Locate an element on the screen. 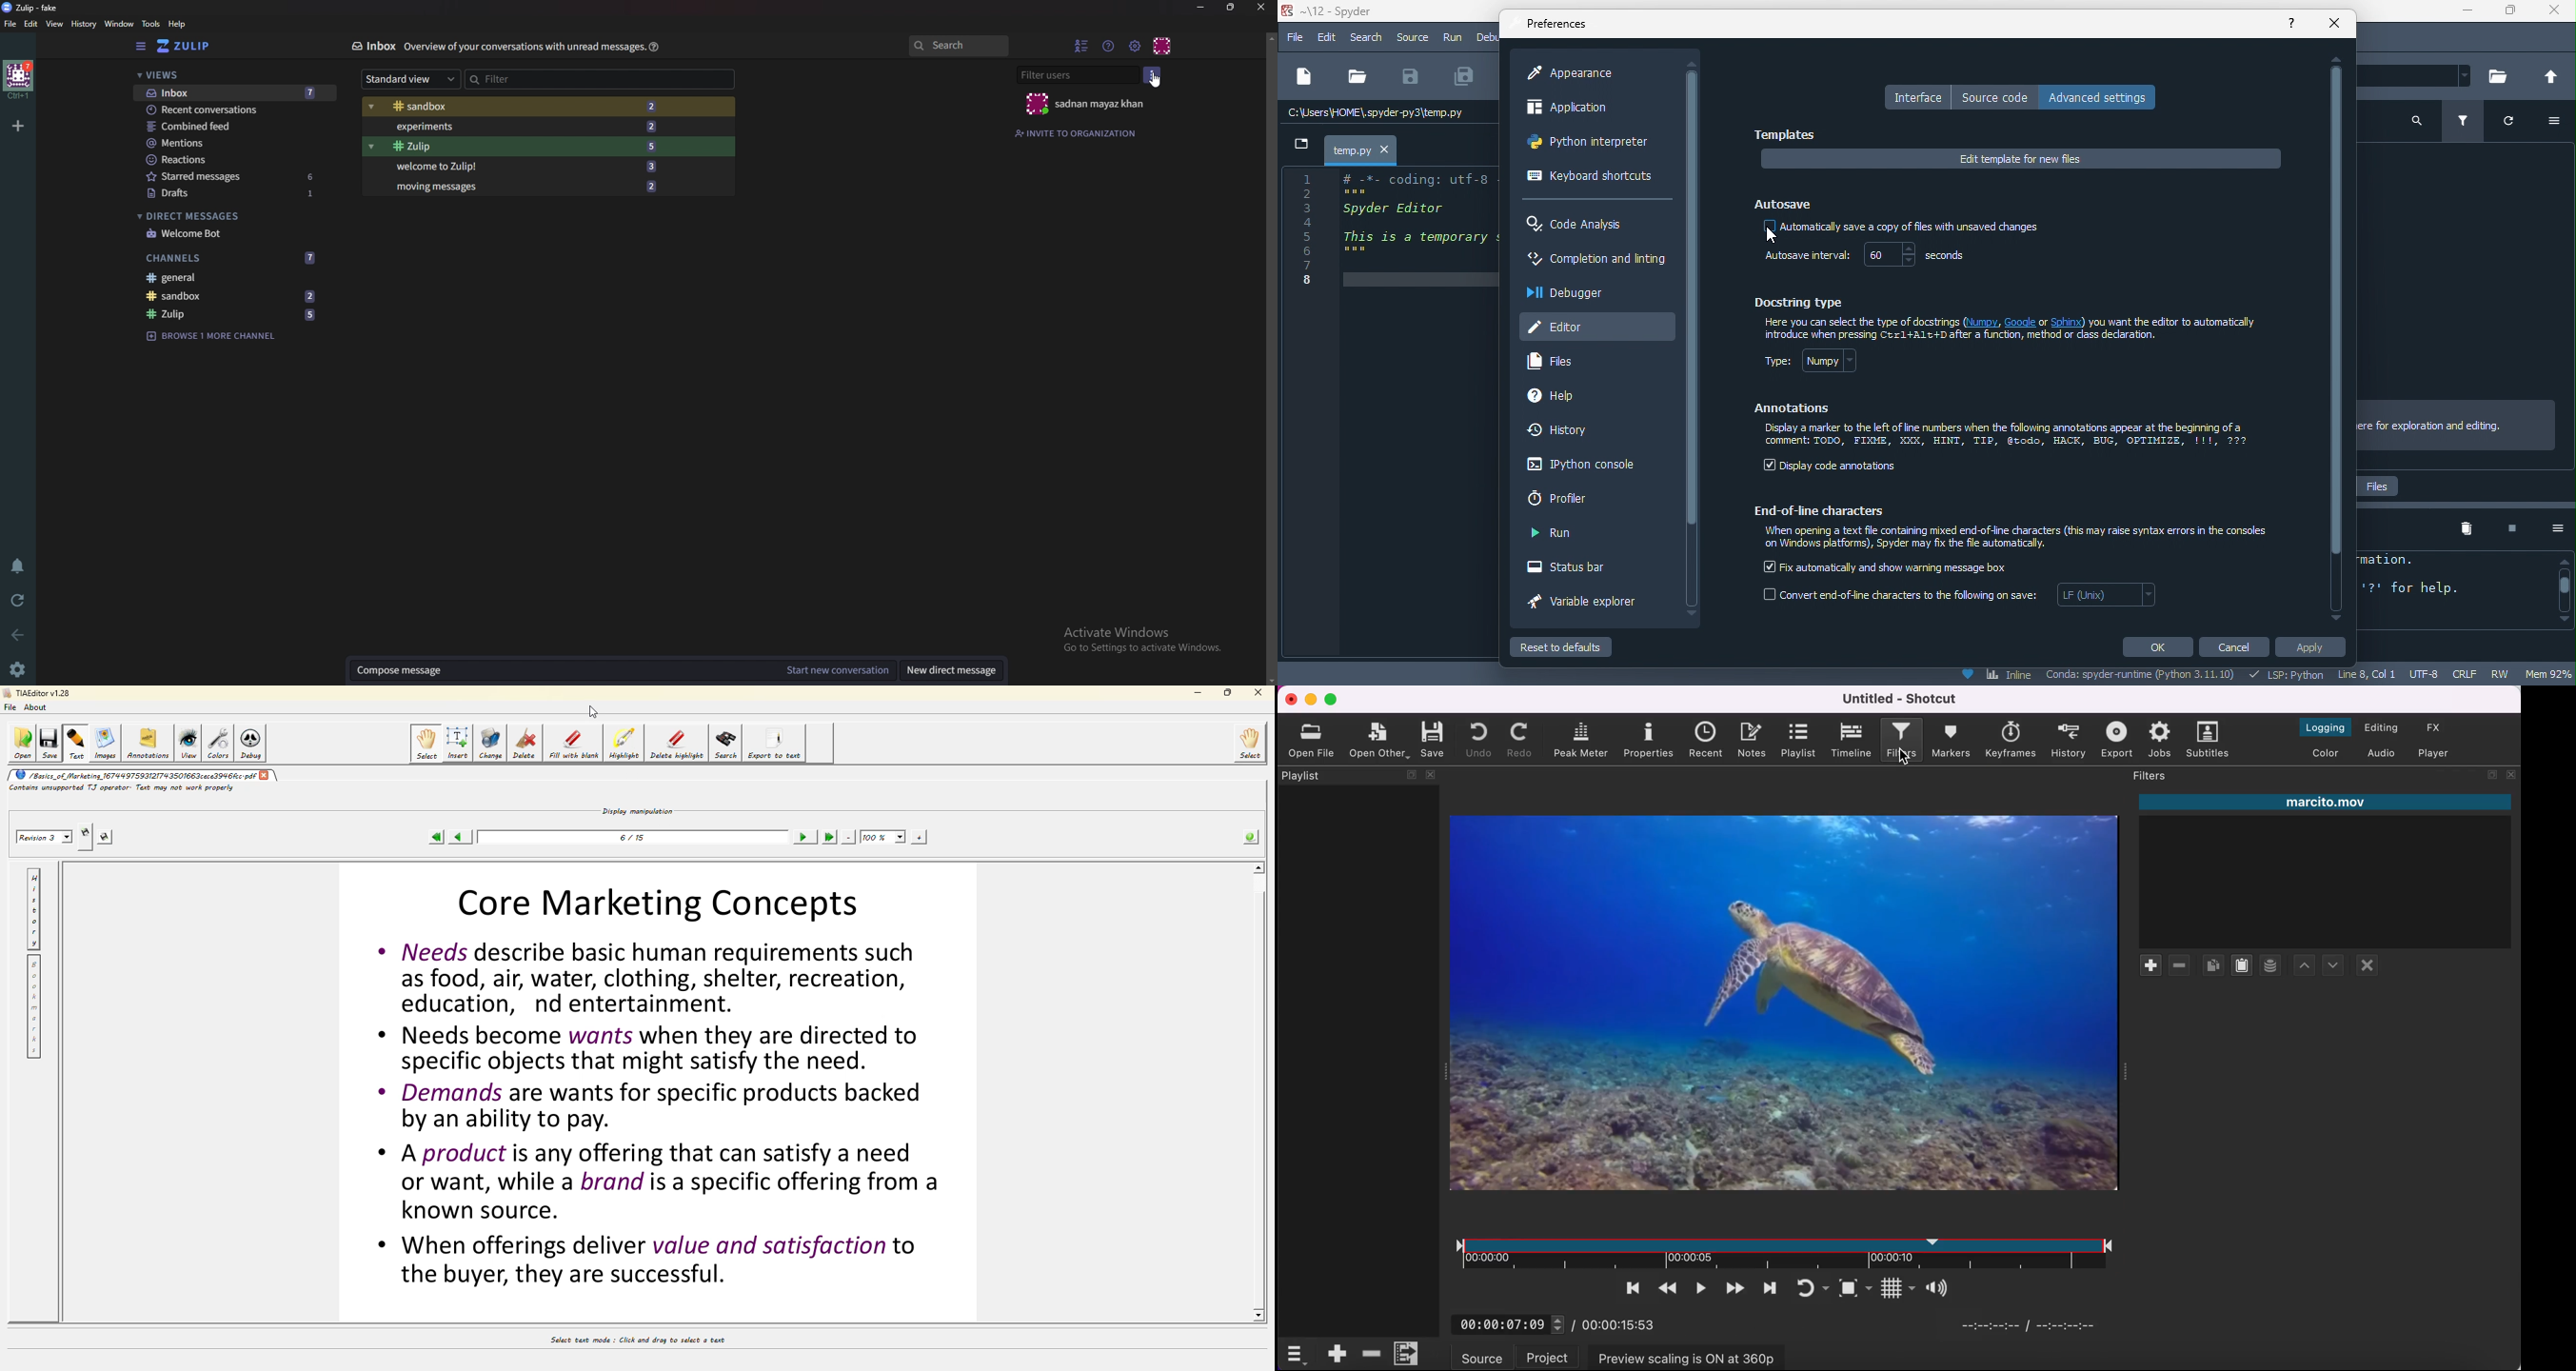 The image size is (2576, 1372). starred messages is located at coordinates (231, 176).